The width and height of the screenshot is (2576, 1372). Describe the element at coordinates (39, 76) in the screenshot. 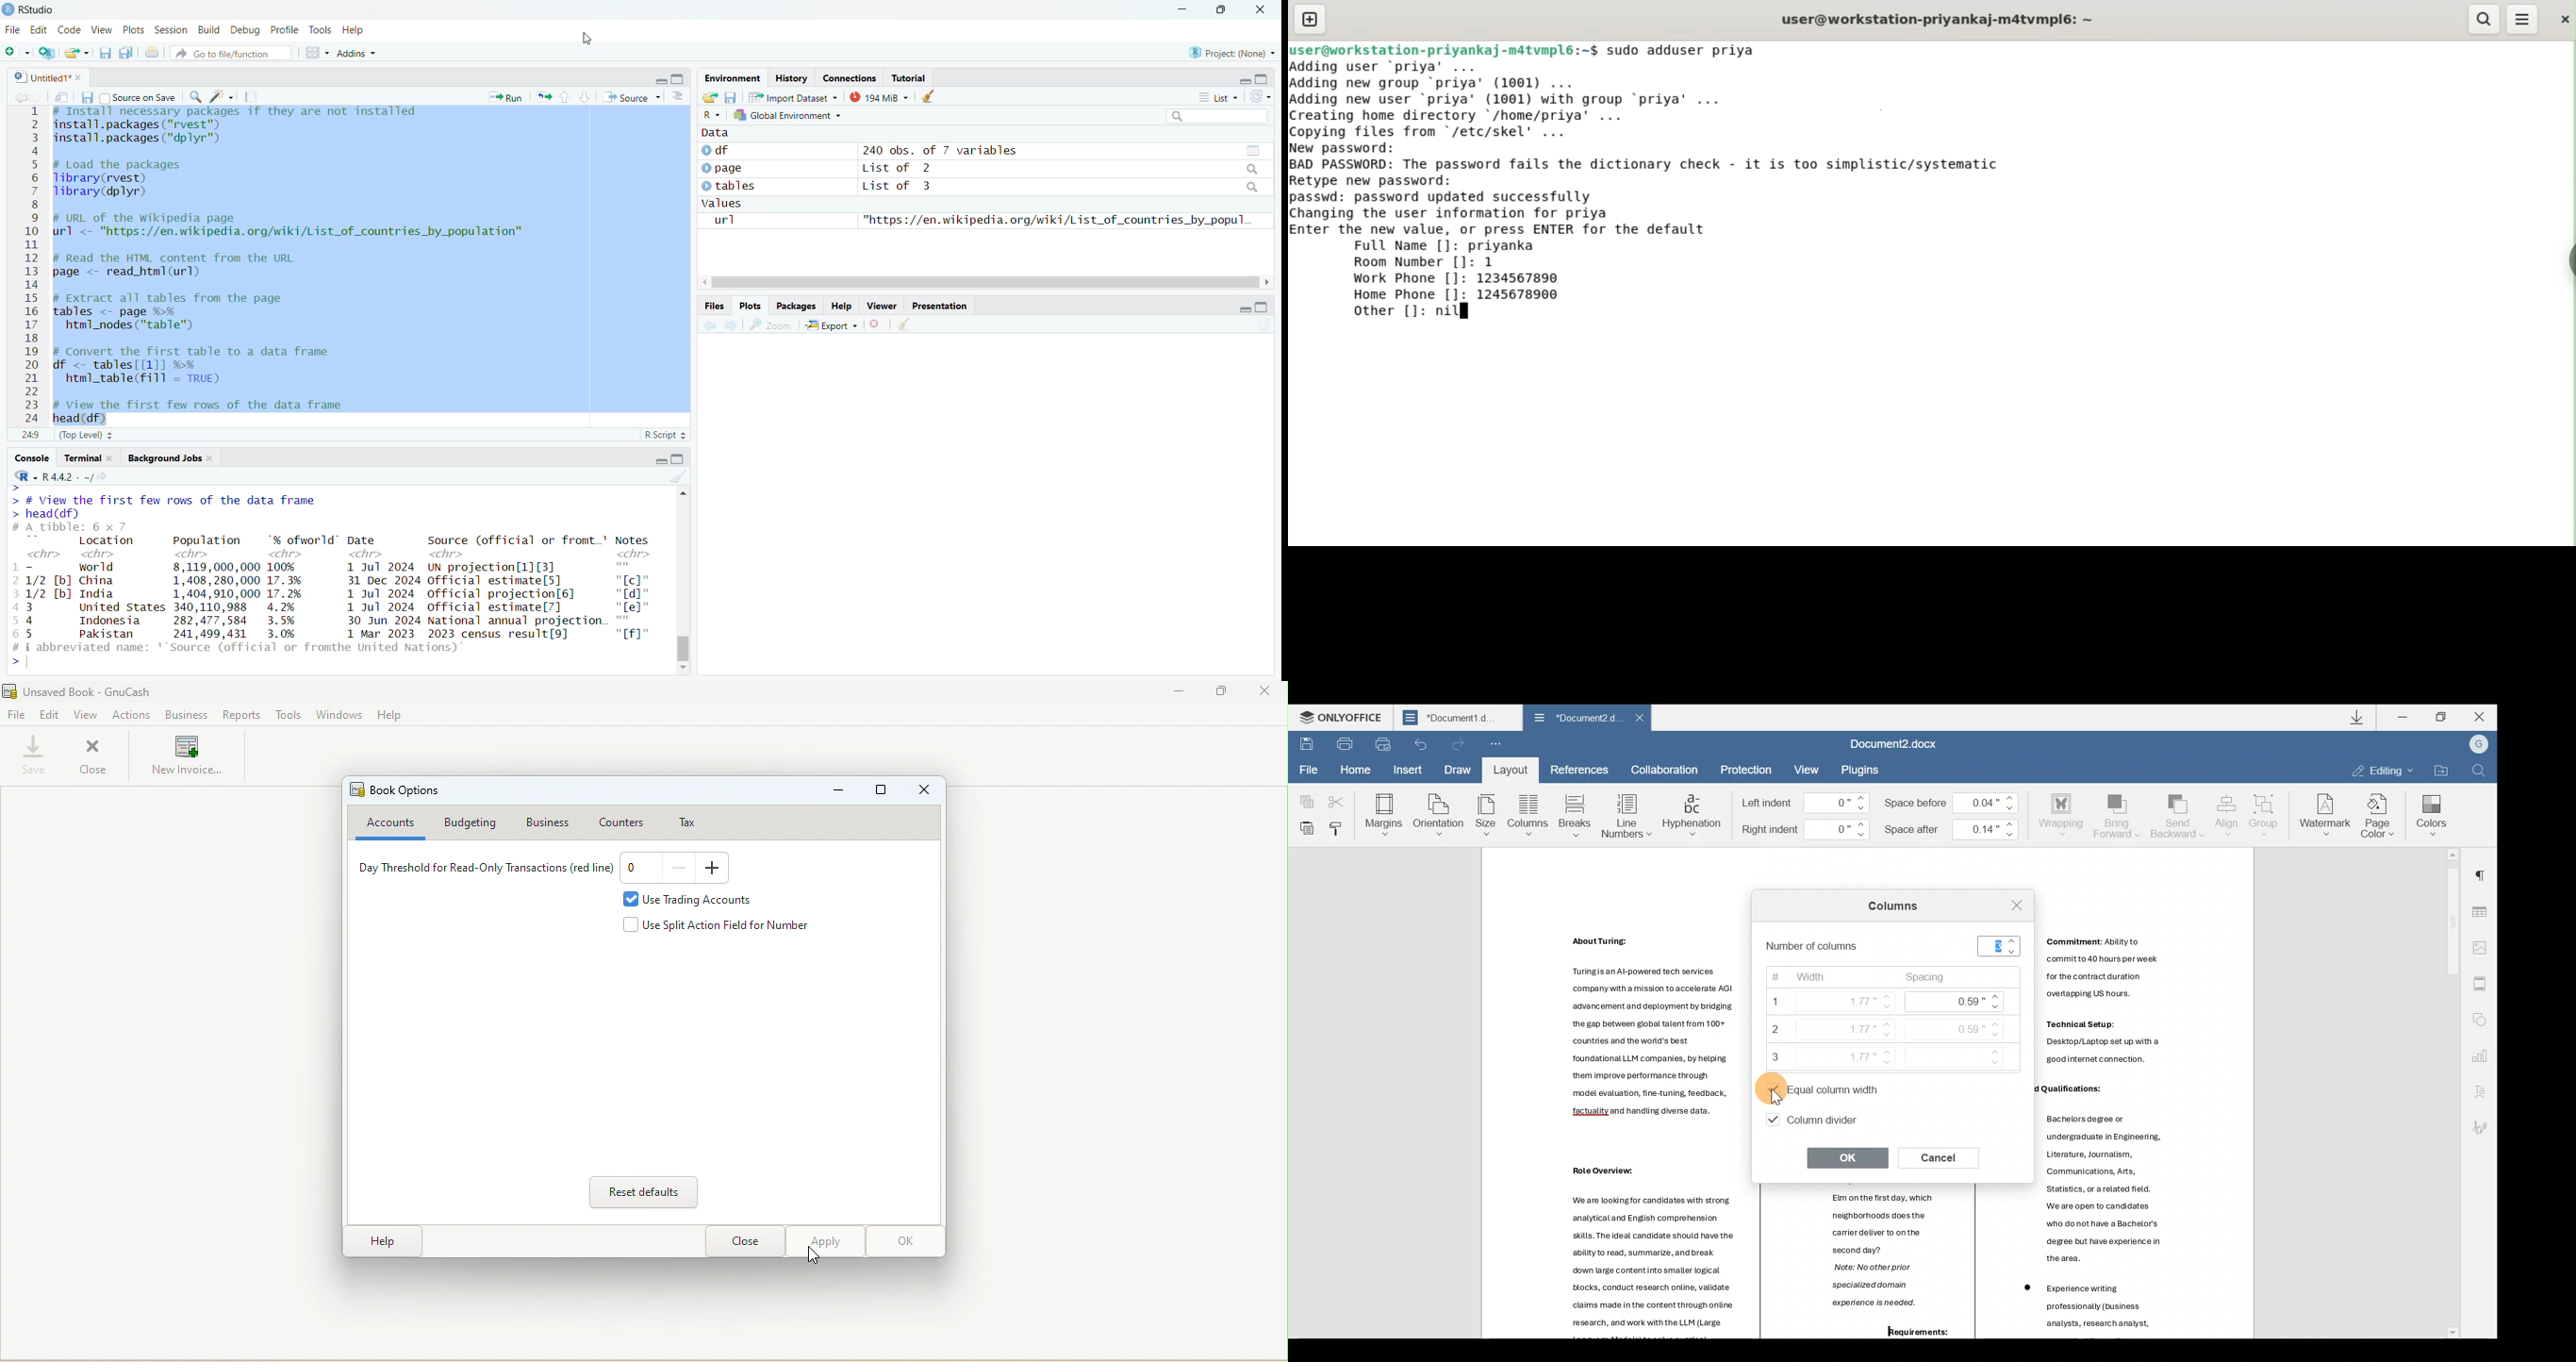

I see `Untitled file` at that location.